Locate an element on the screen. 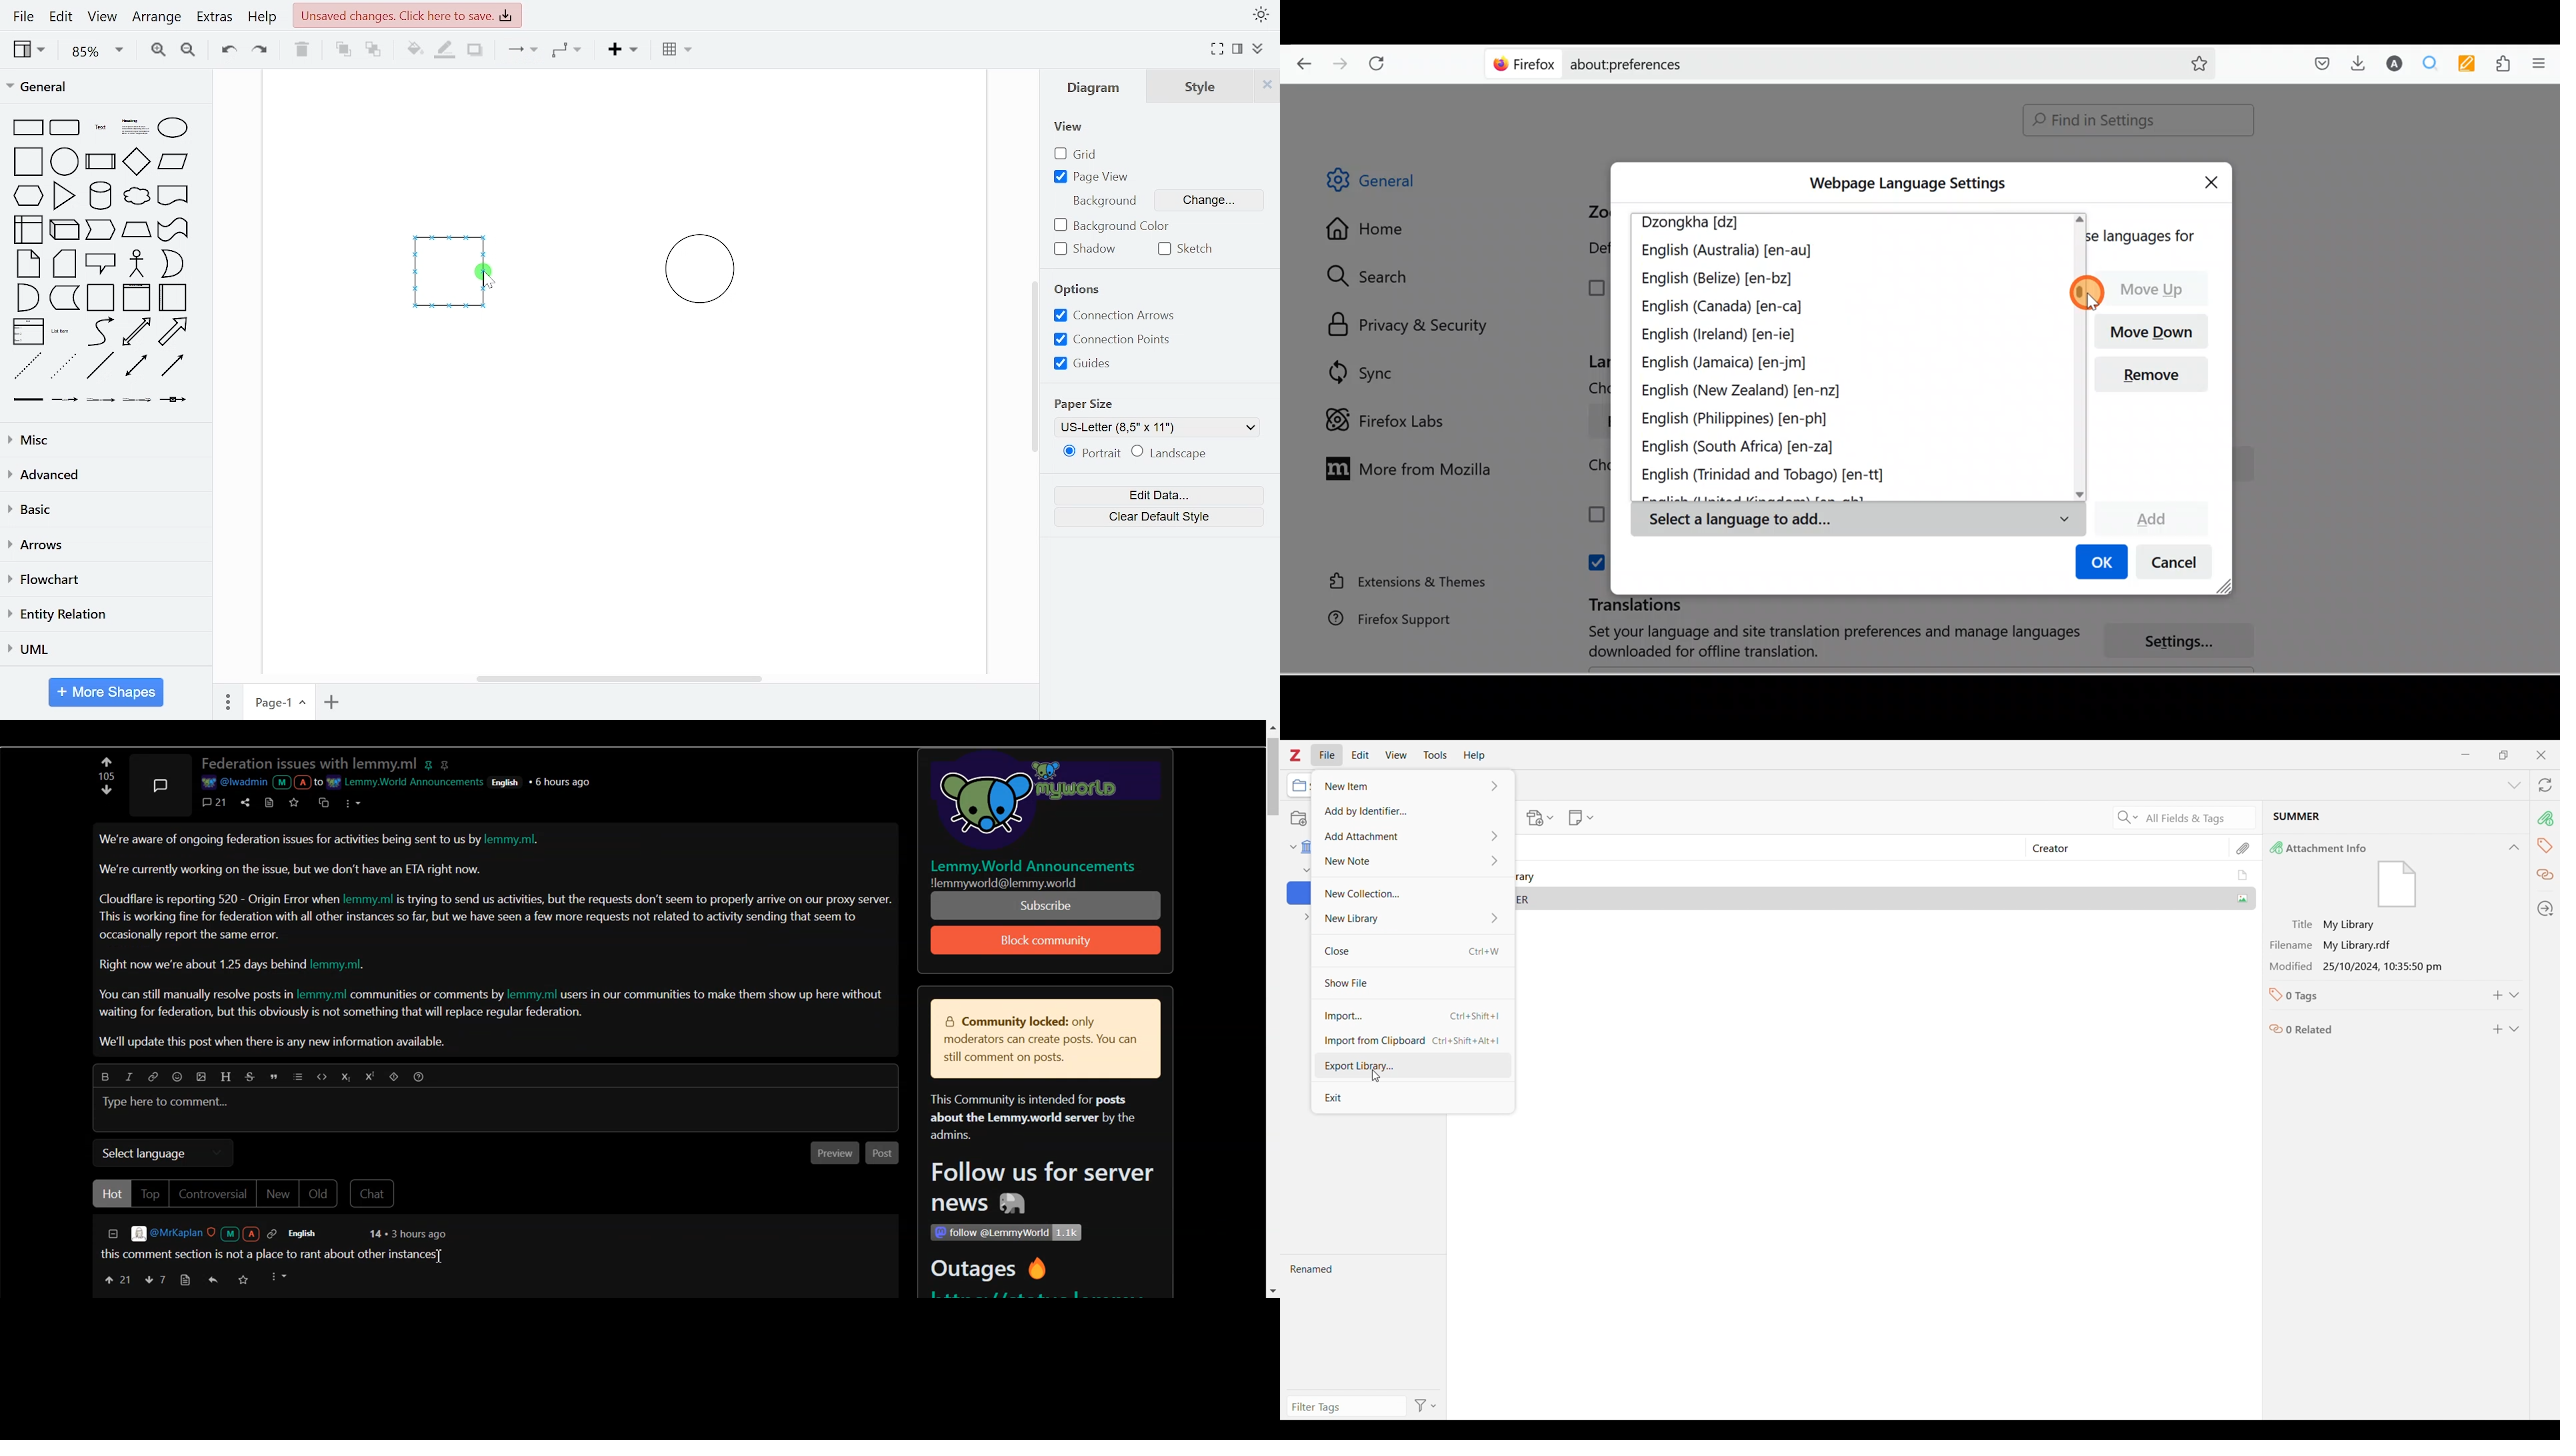  Picture is located at coordinates (159, 783).